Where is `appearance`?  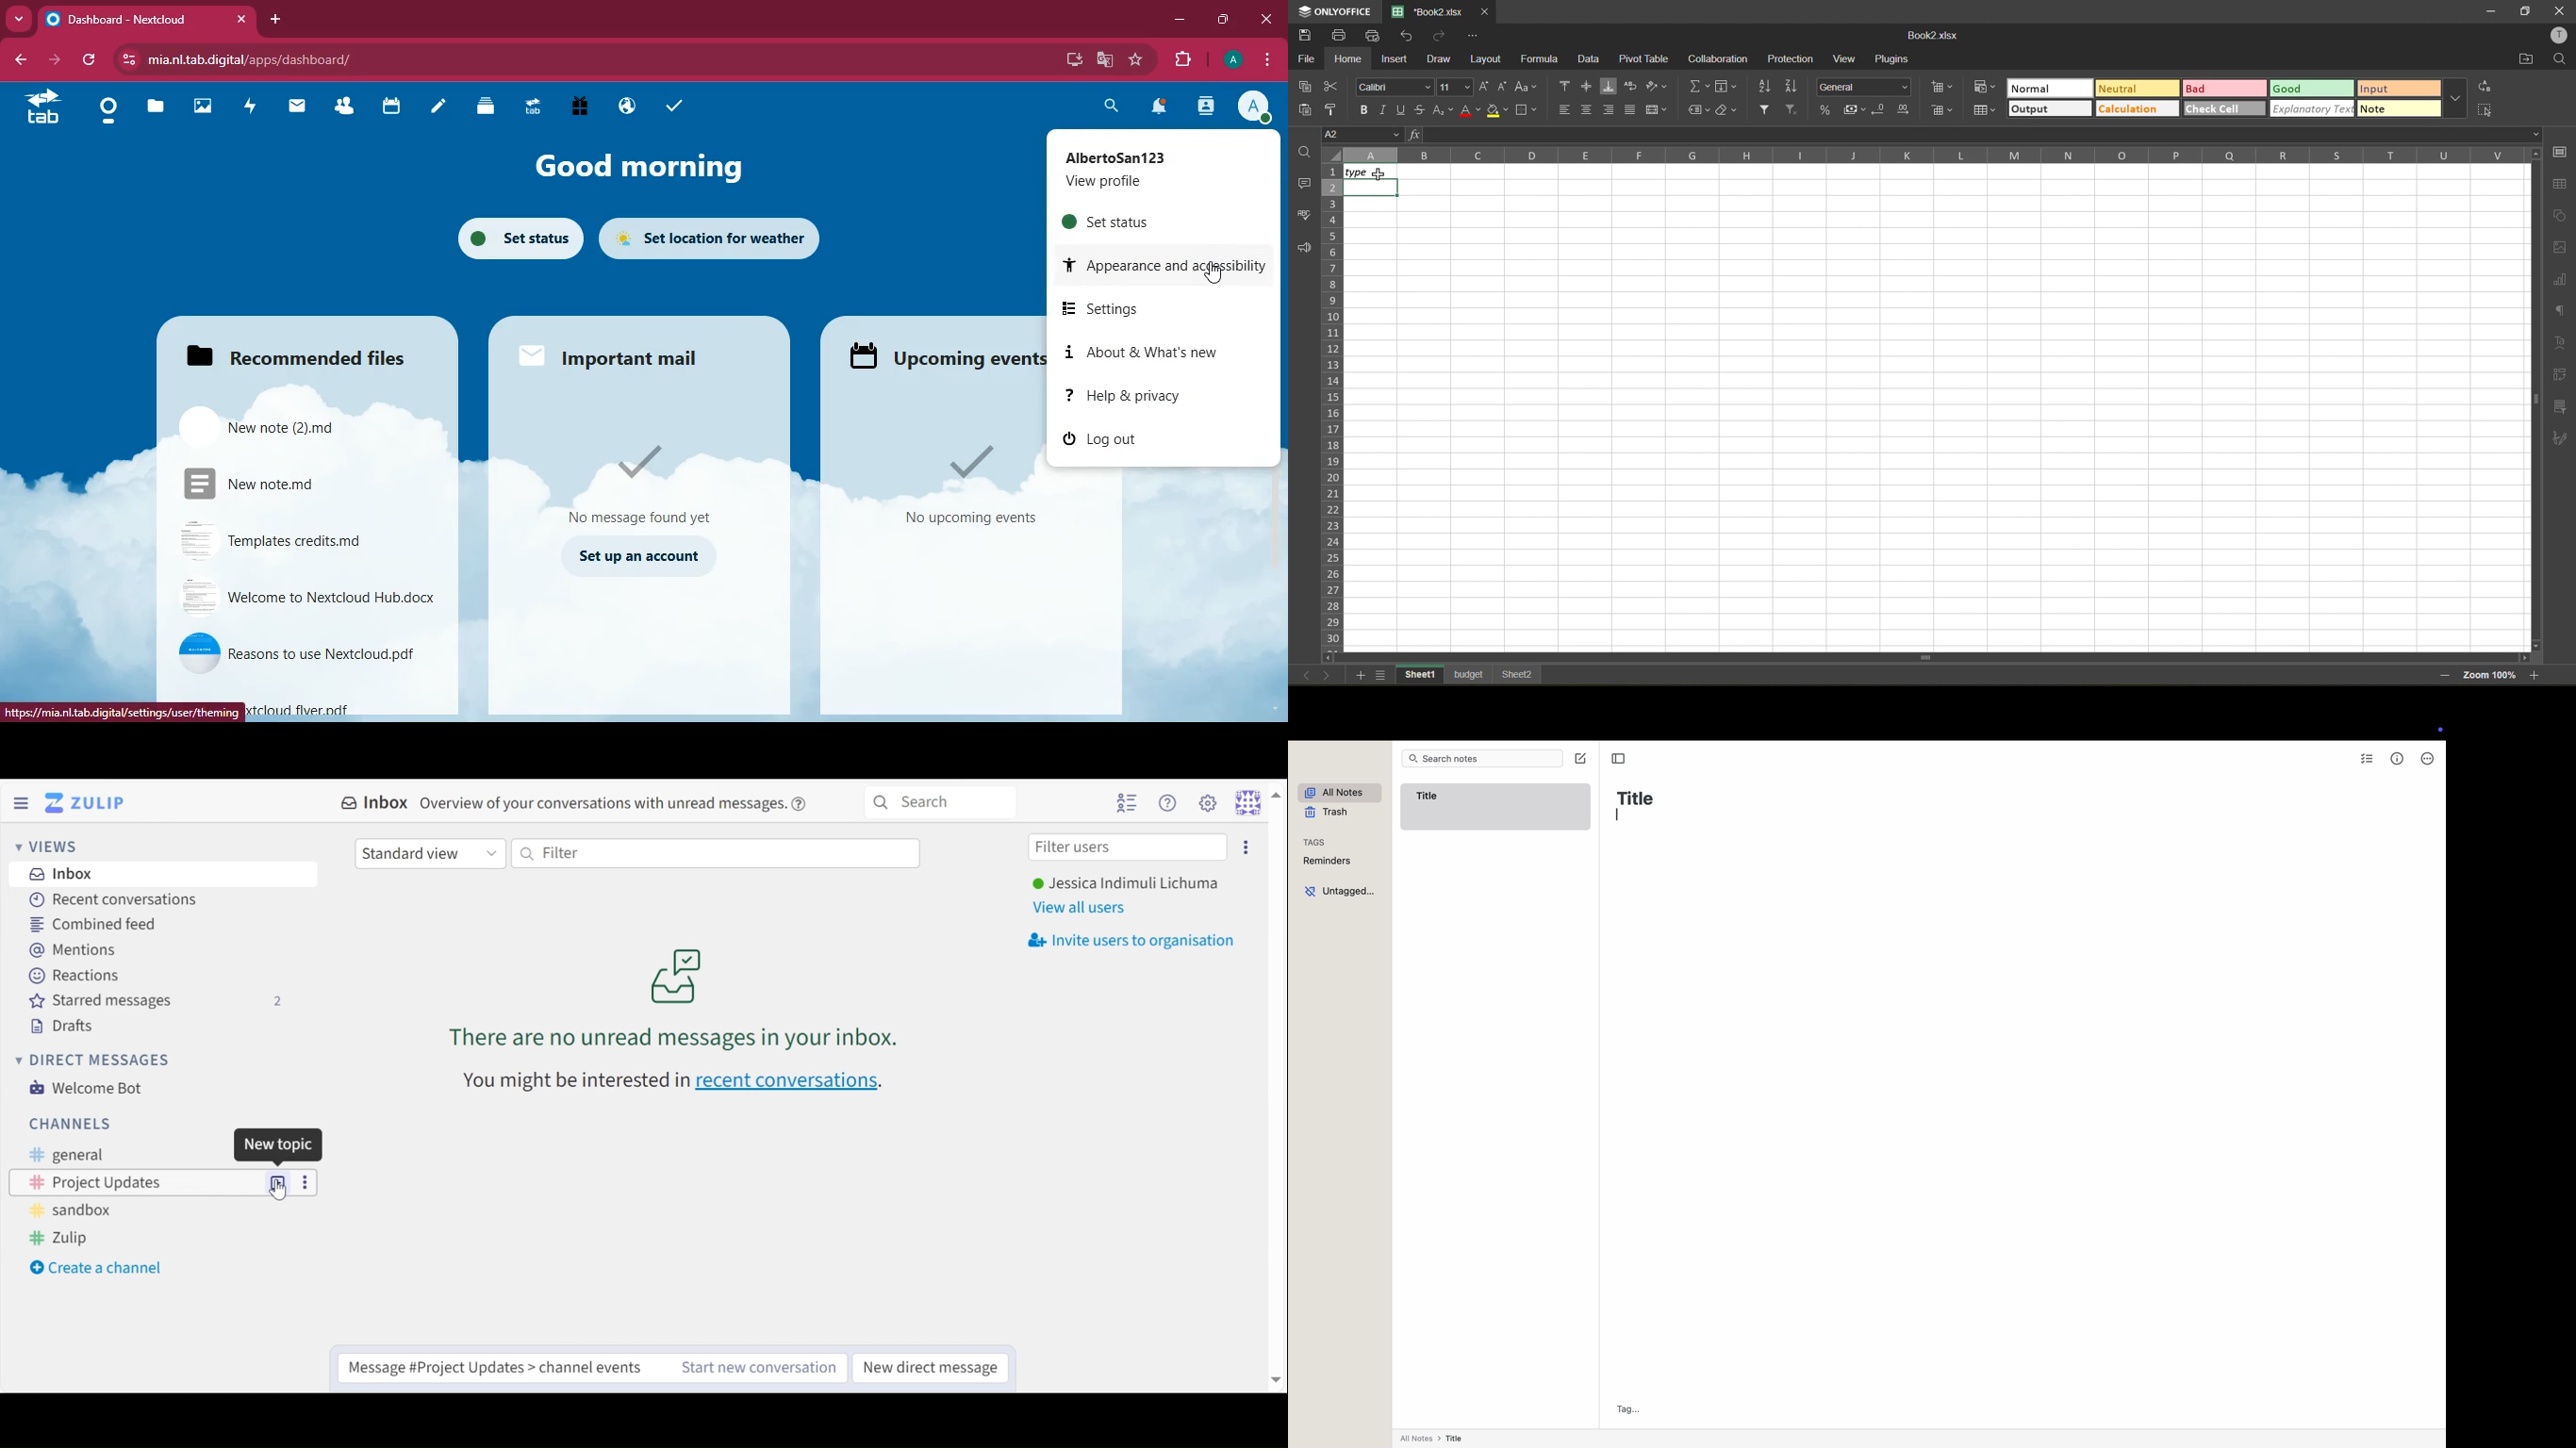 appearance is located at coordinates (1171, 266).